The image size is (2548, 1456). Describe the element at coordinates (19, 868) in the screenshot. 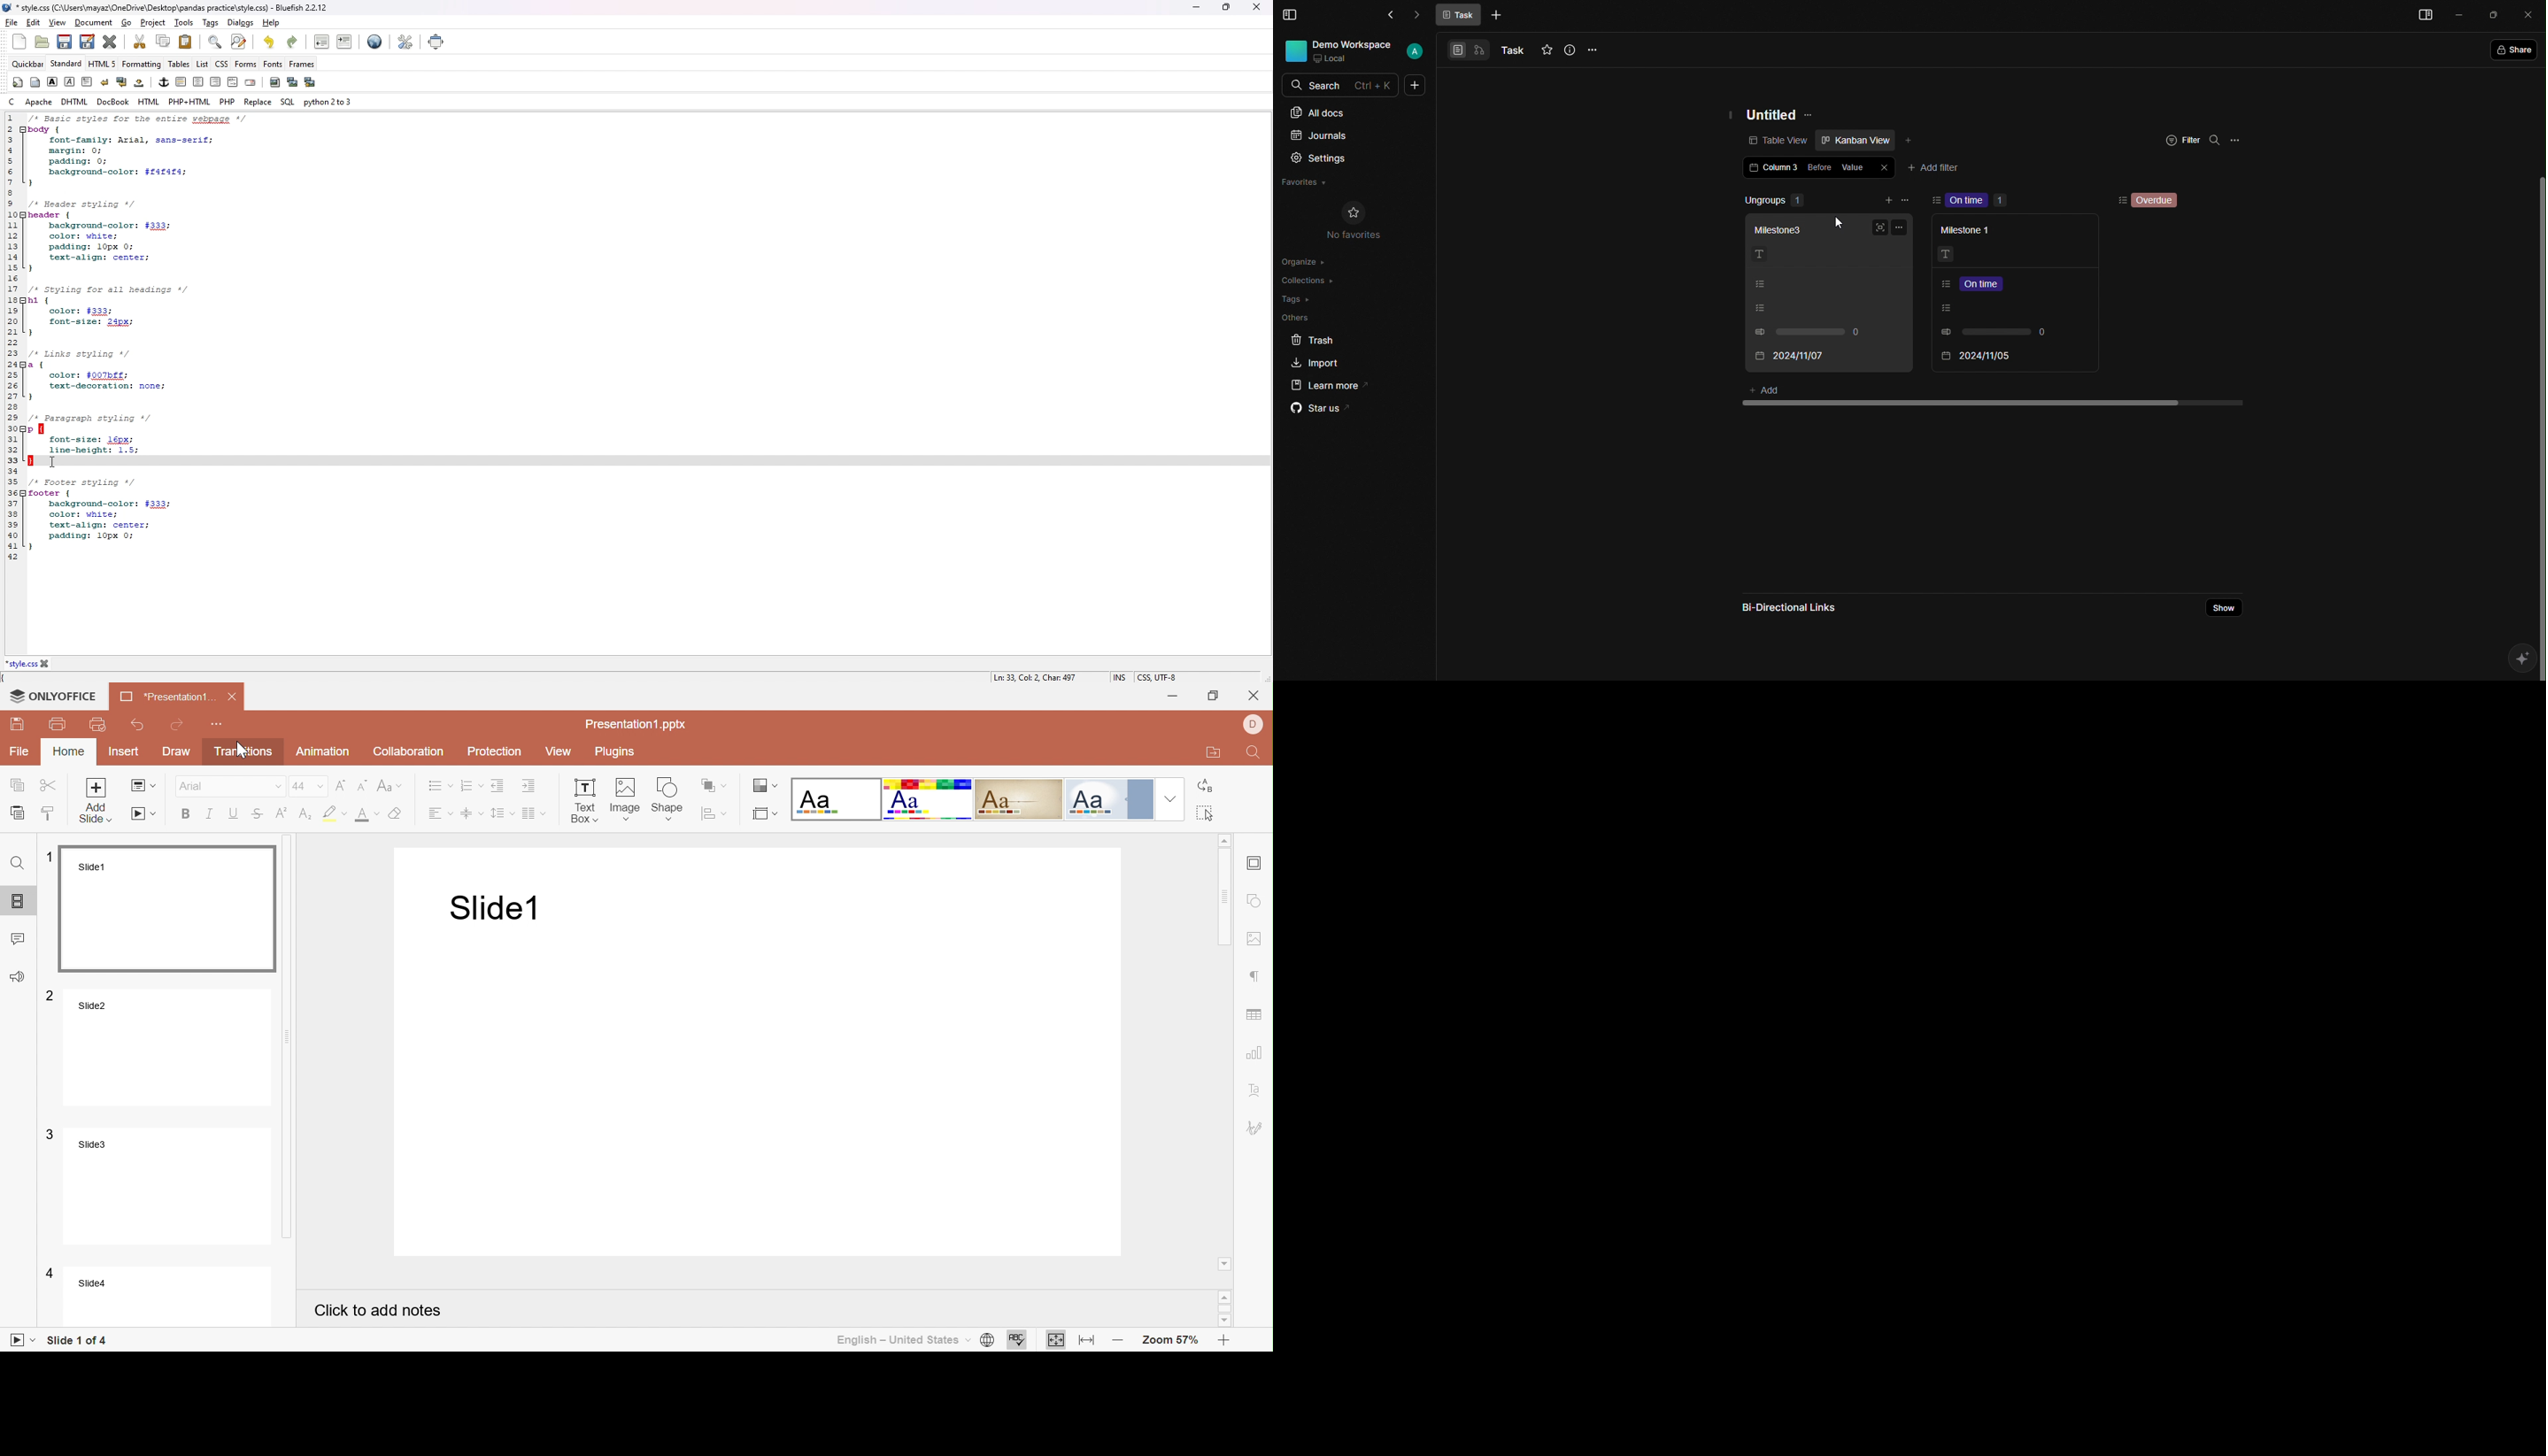

I see `Find` at that location.